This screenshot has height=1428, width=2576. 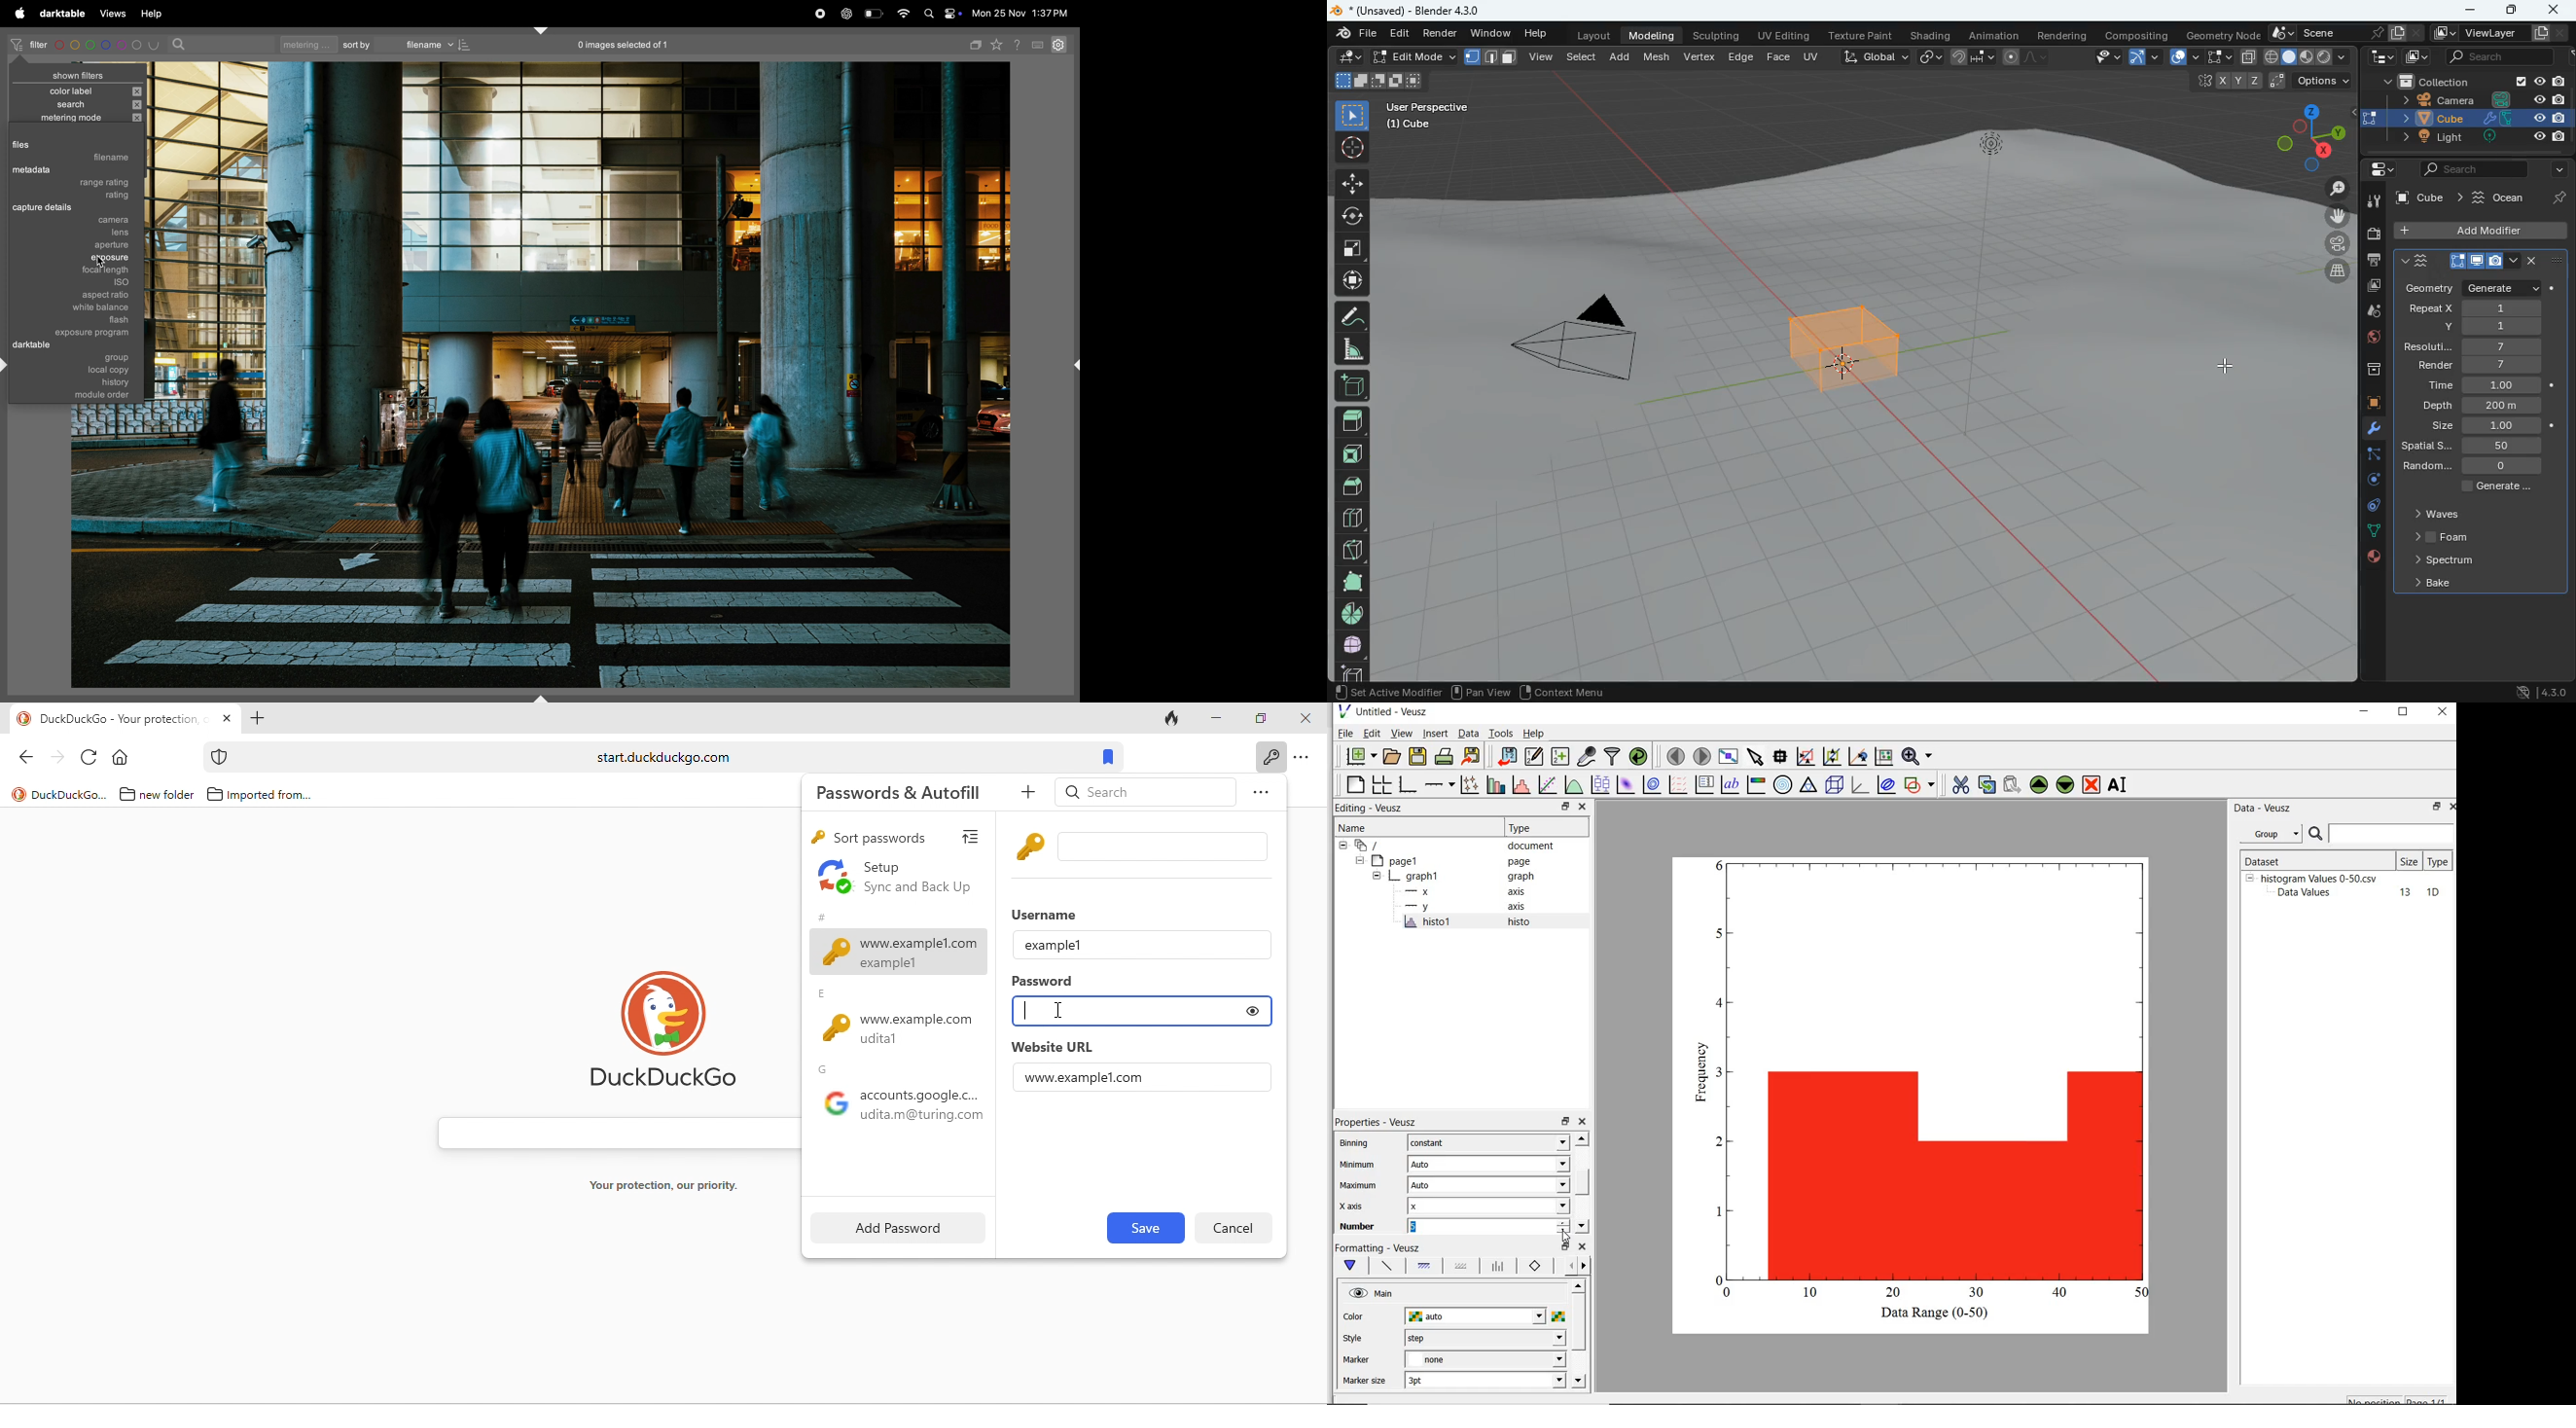 I want to click on add password, so click(x=894, y=1227).